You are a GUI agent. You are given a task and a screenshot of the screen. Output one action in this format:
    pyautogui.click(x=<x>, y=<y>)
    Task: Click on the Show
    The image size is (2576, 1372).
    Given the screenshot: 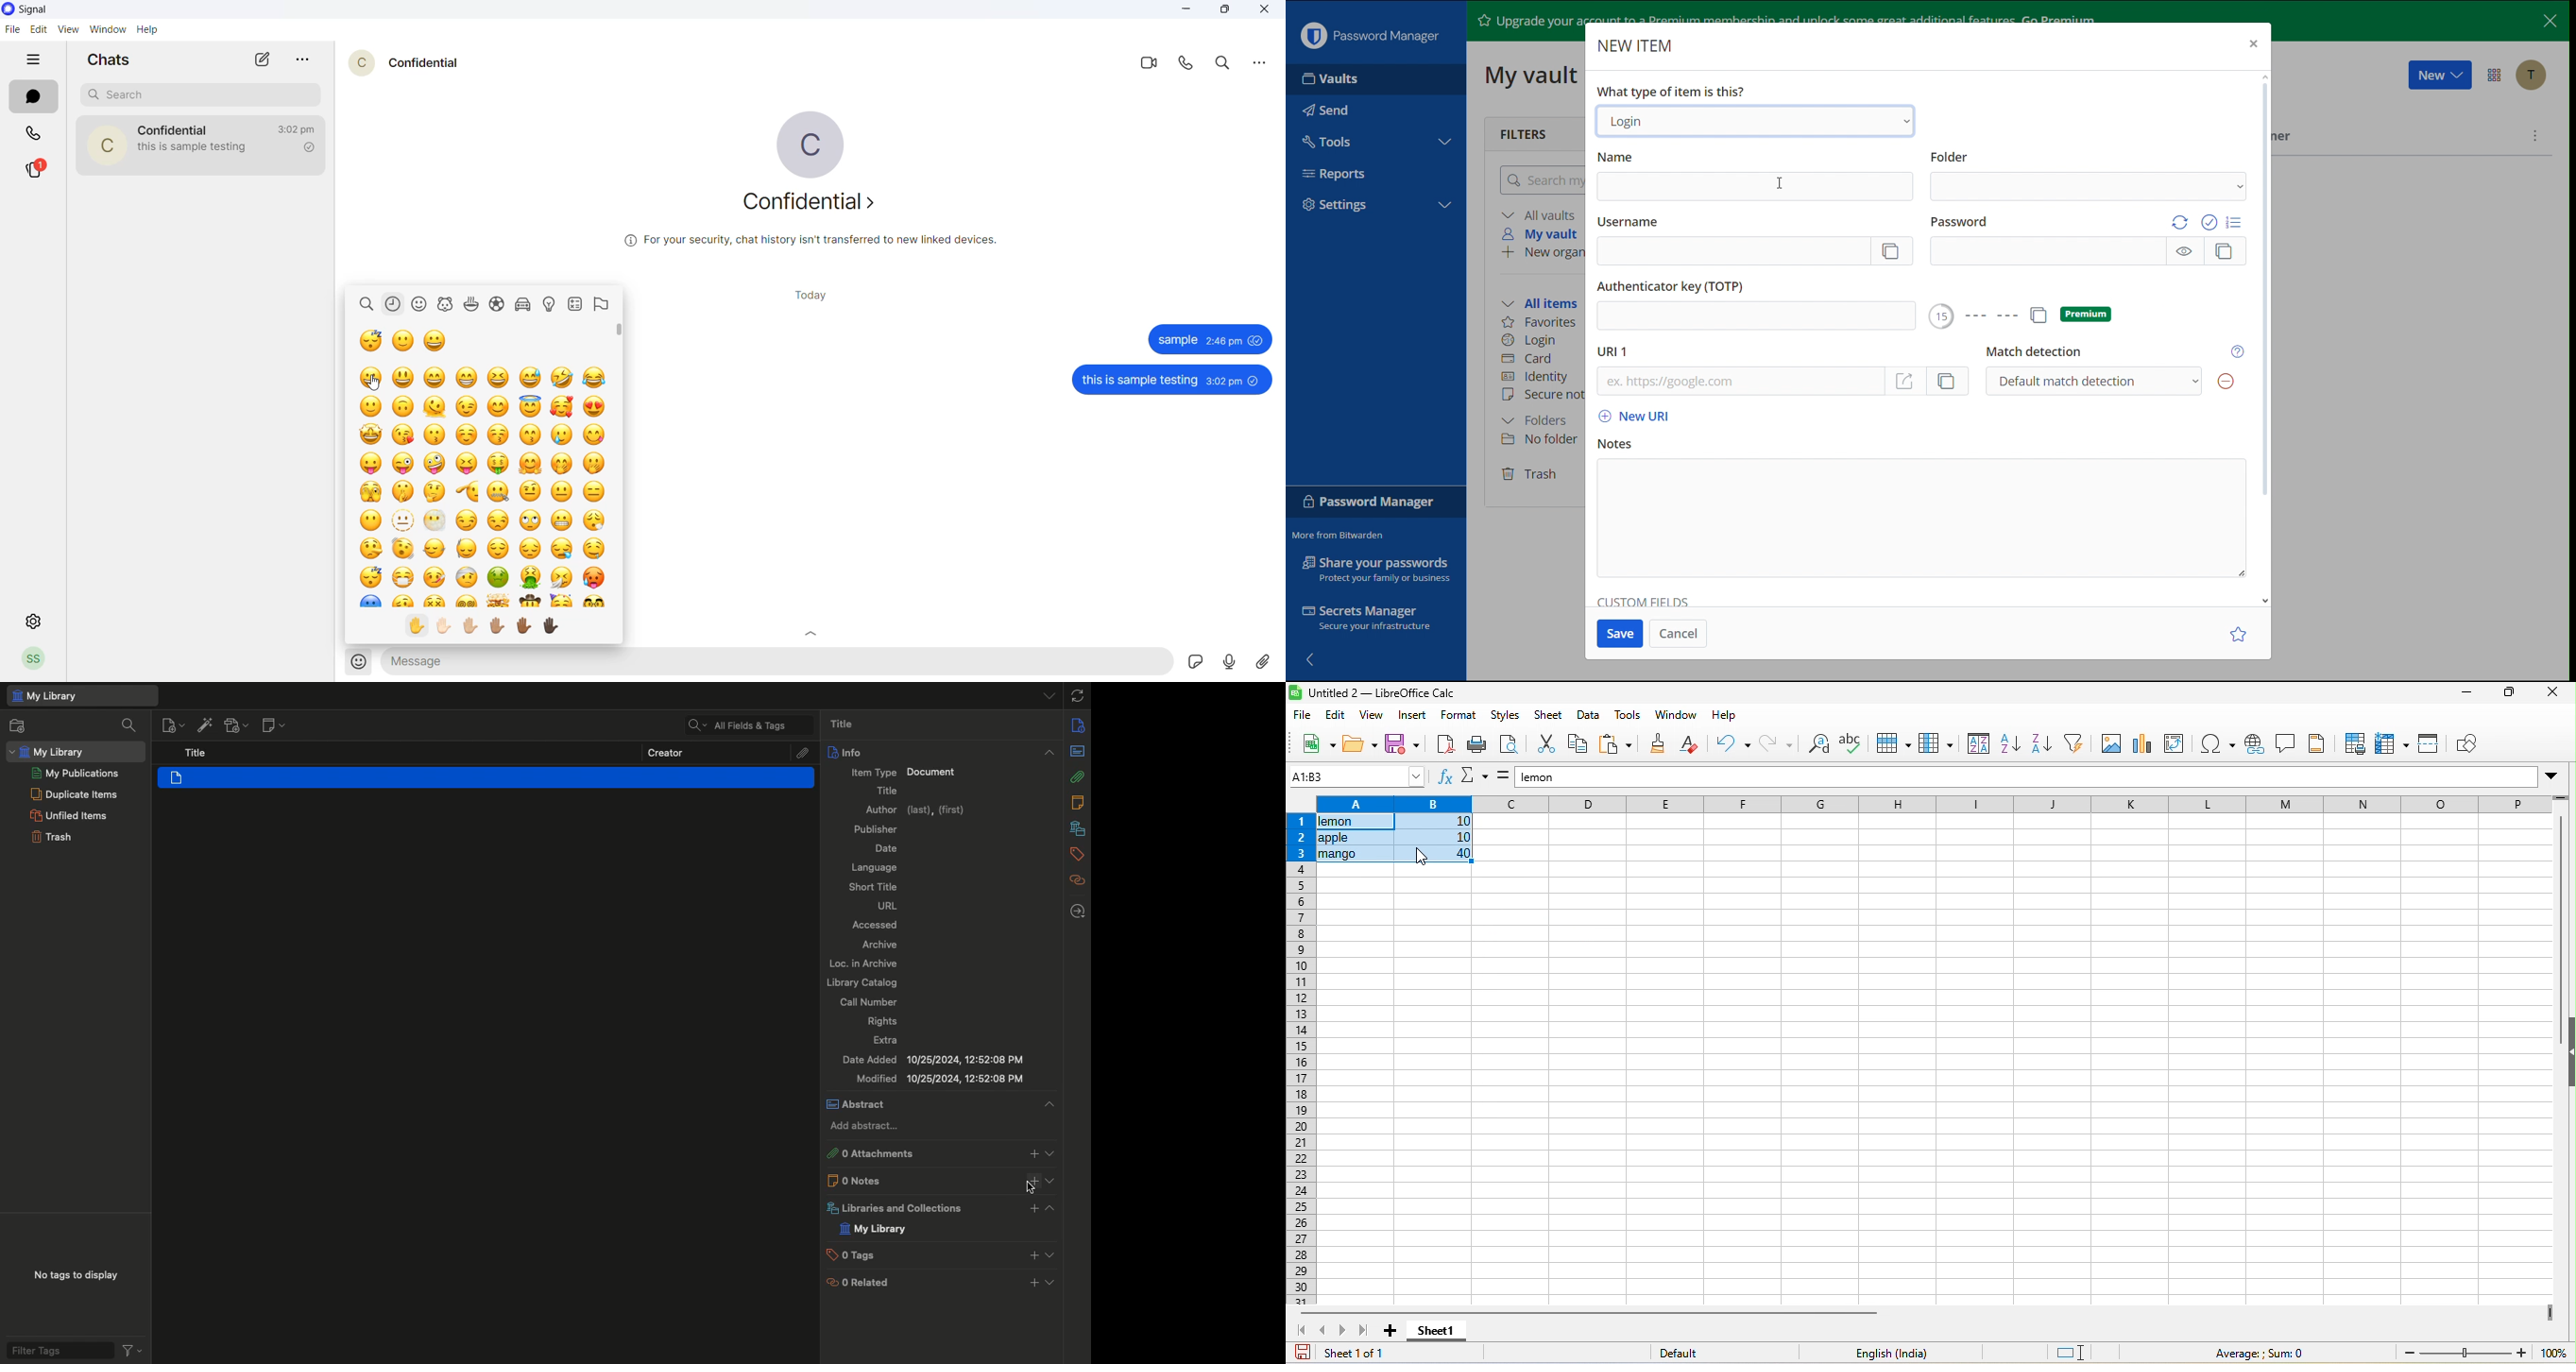 What is the action you would take?
    pyautogui.click(x=1052, y=1152)
    